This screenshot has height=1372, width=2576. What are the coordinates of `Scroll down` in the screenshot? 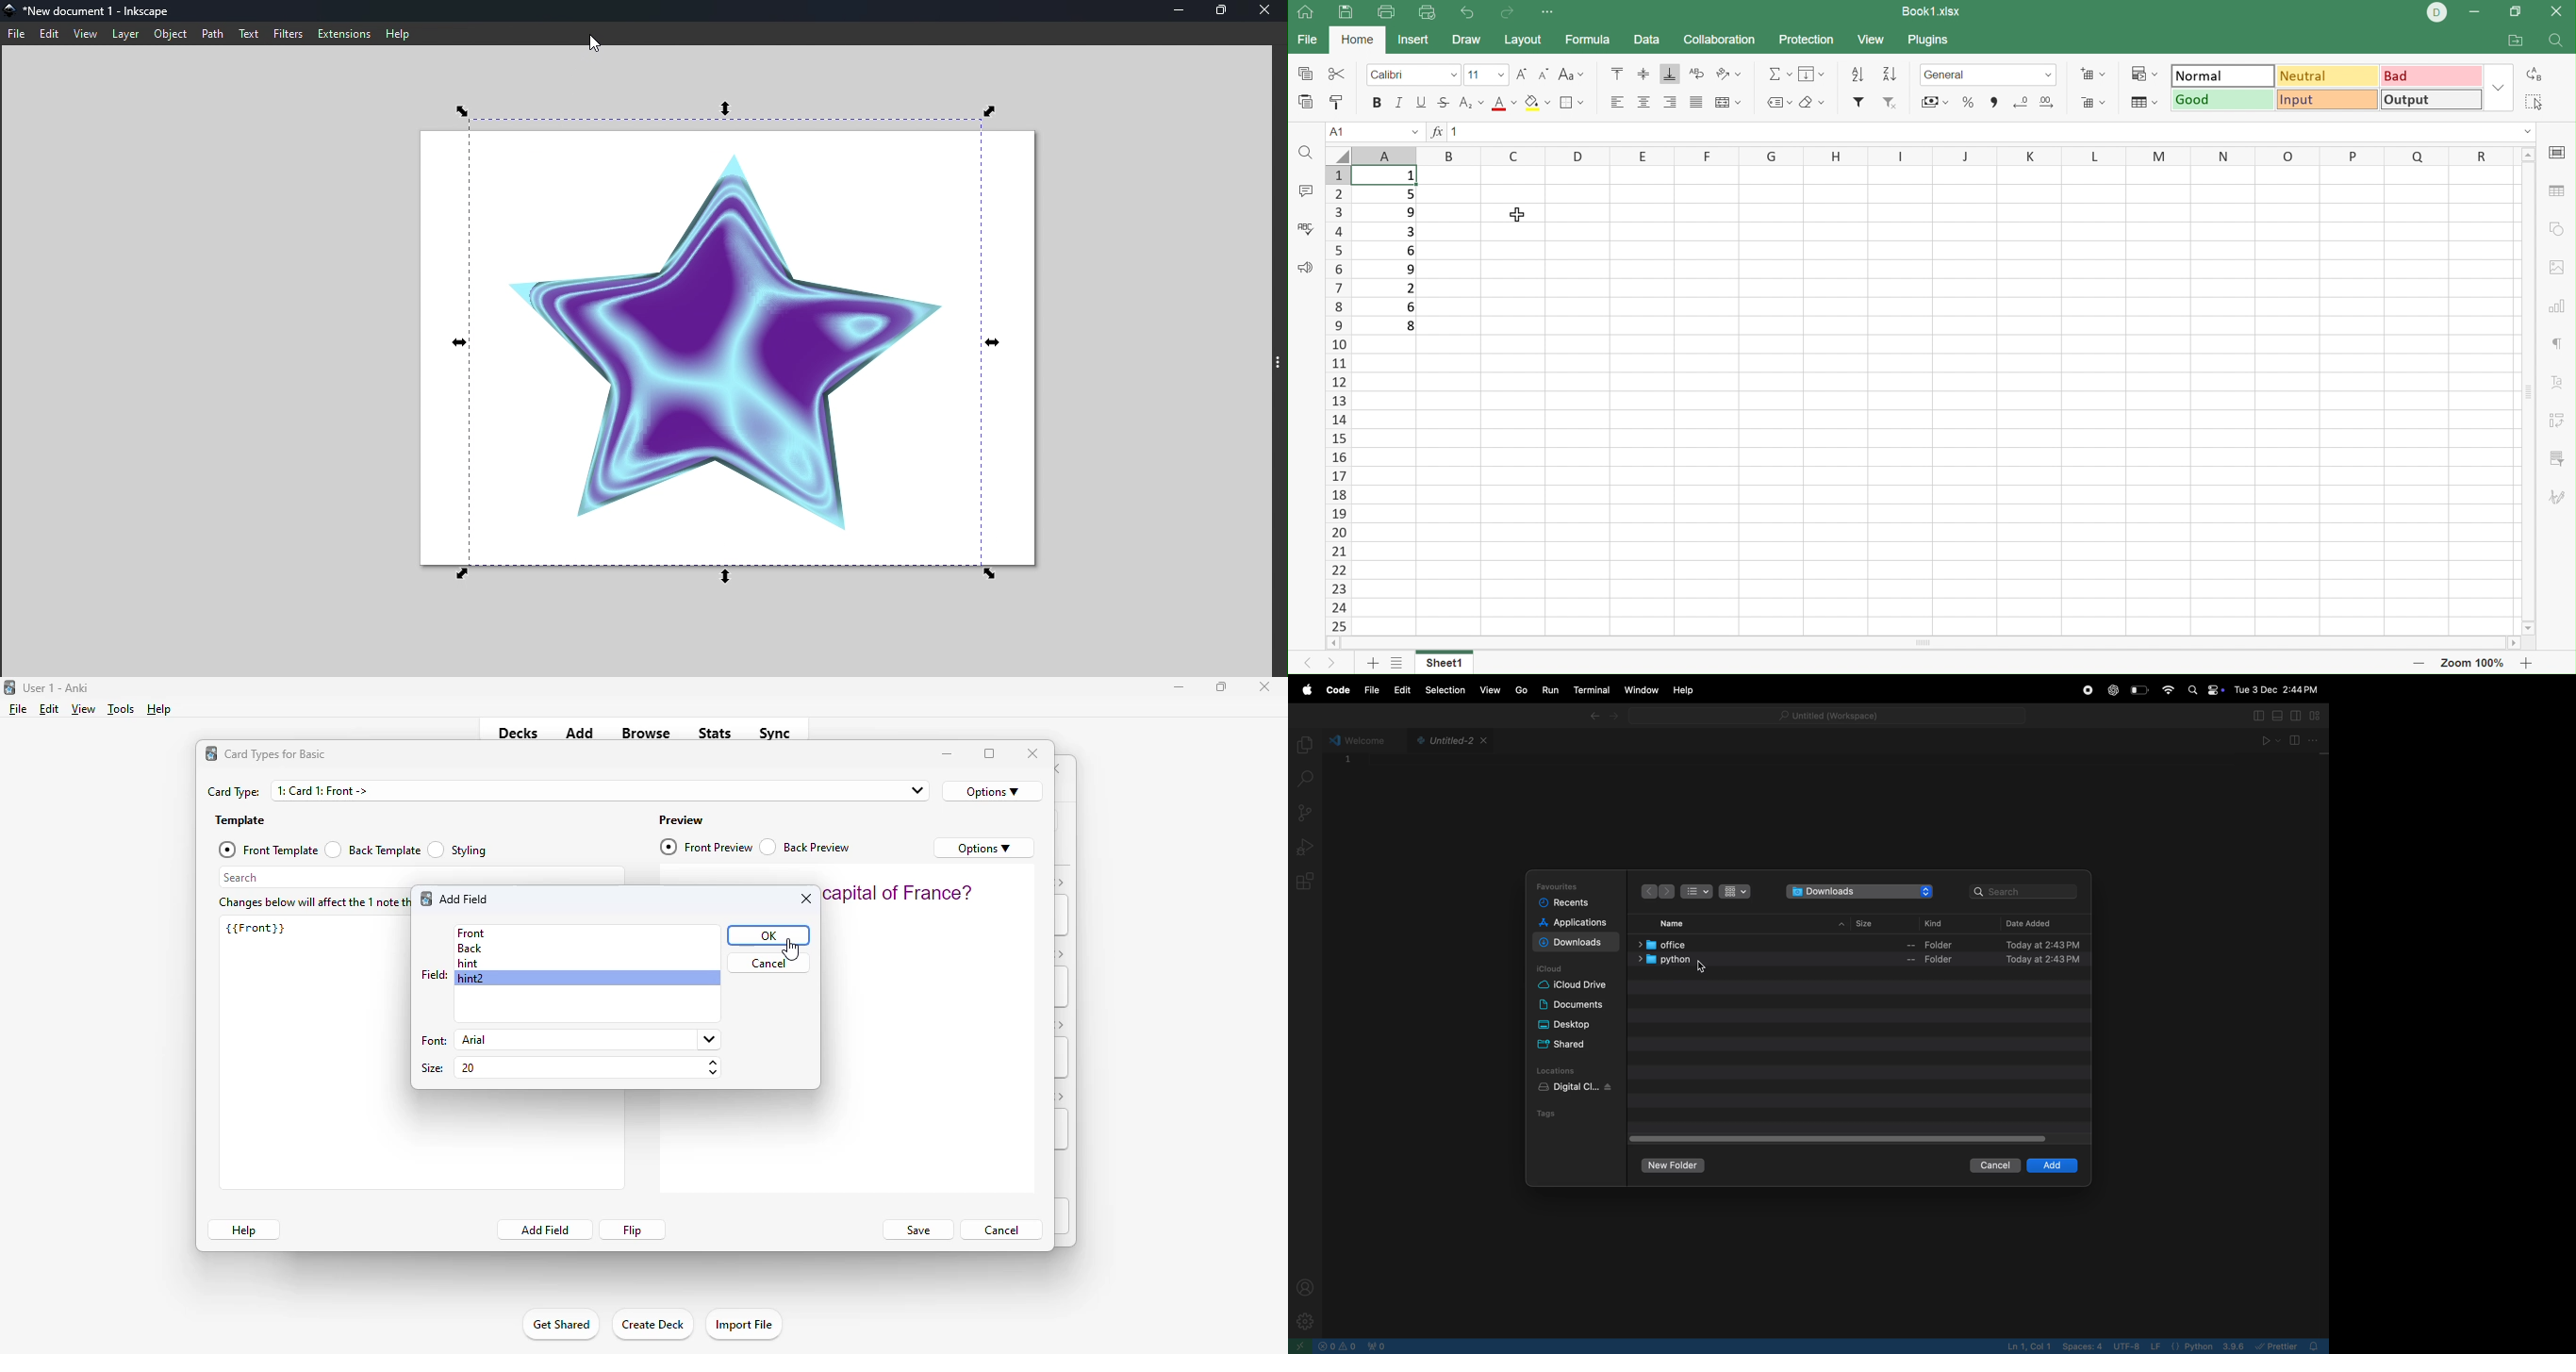 It's located at (2530, 629).